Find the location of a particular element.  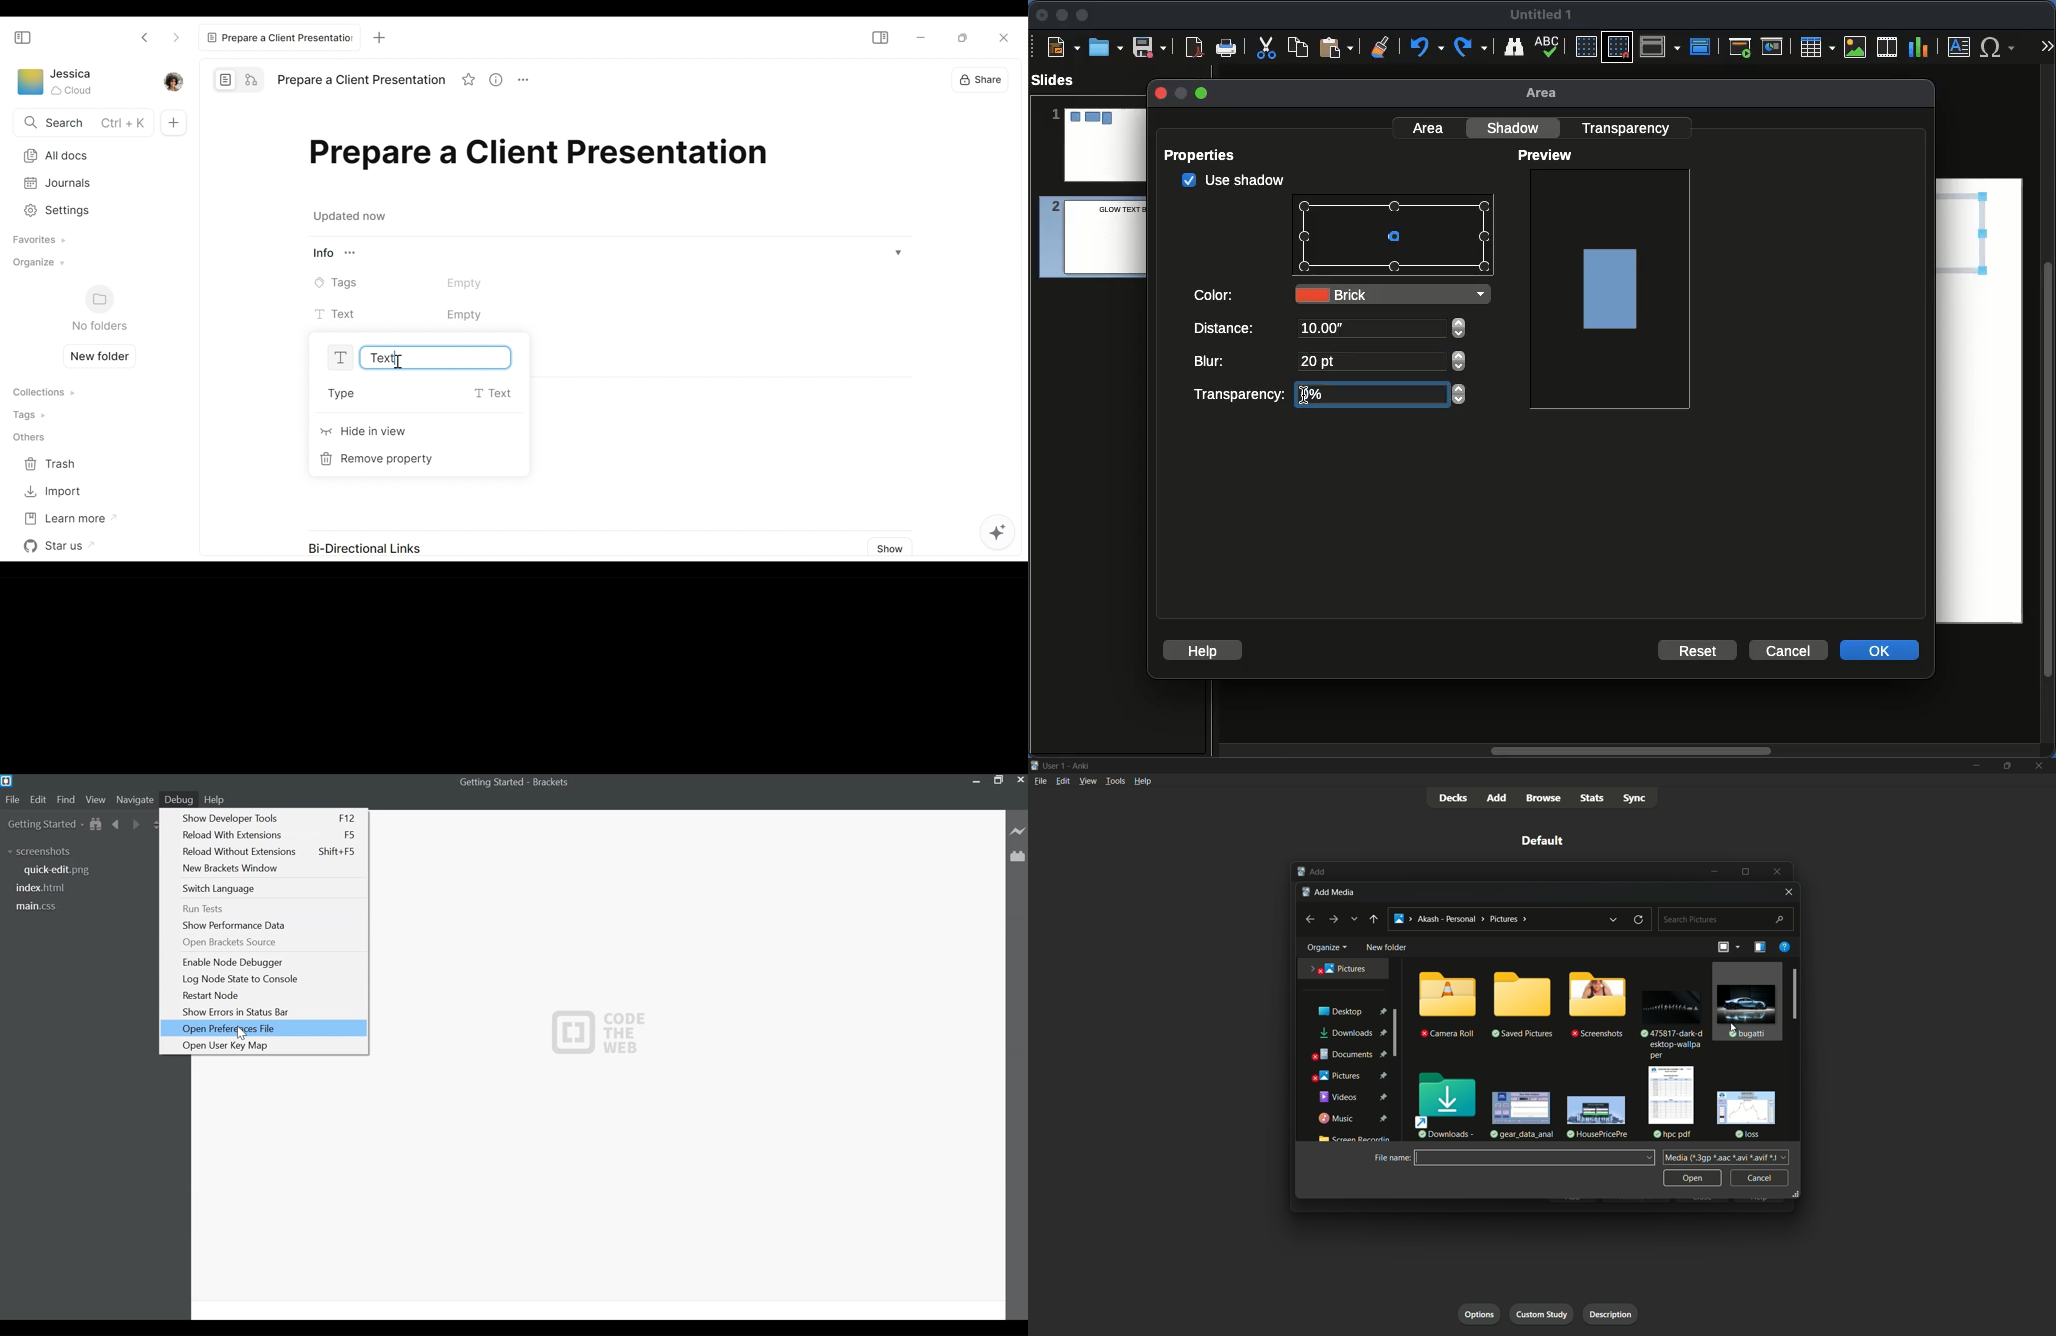

main.css is located at coordinates (39, 907).